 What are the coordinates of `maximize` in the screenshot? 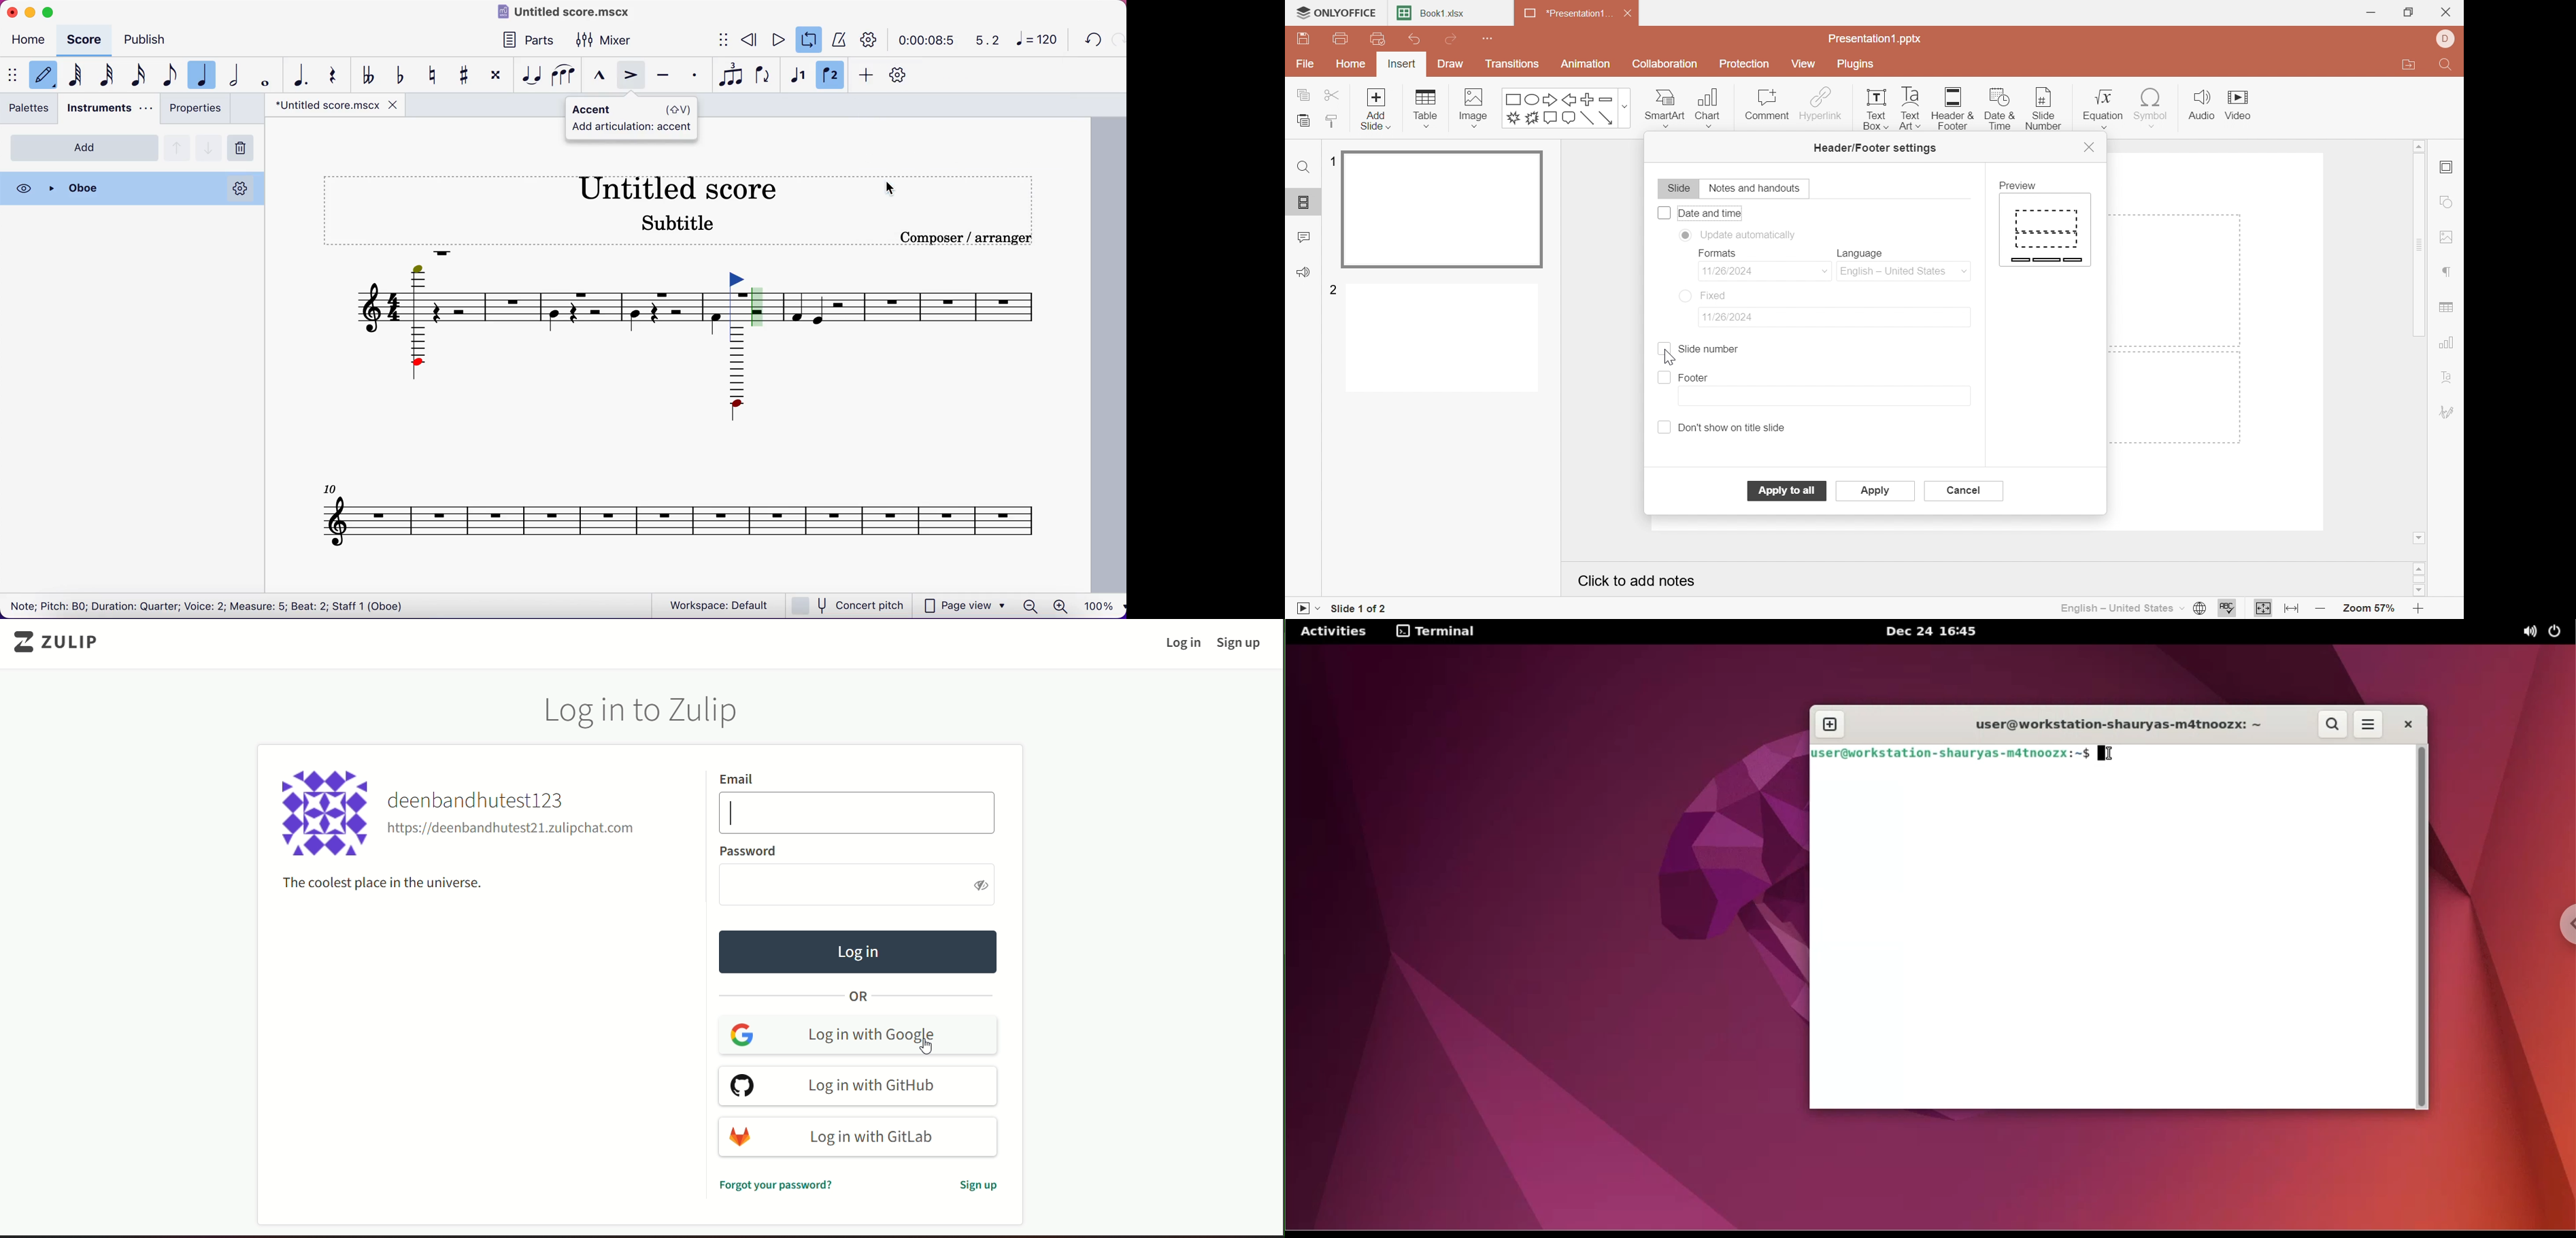 It's located at (52, 10).